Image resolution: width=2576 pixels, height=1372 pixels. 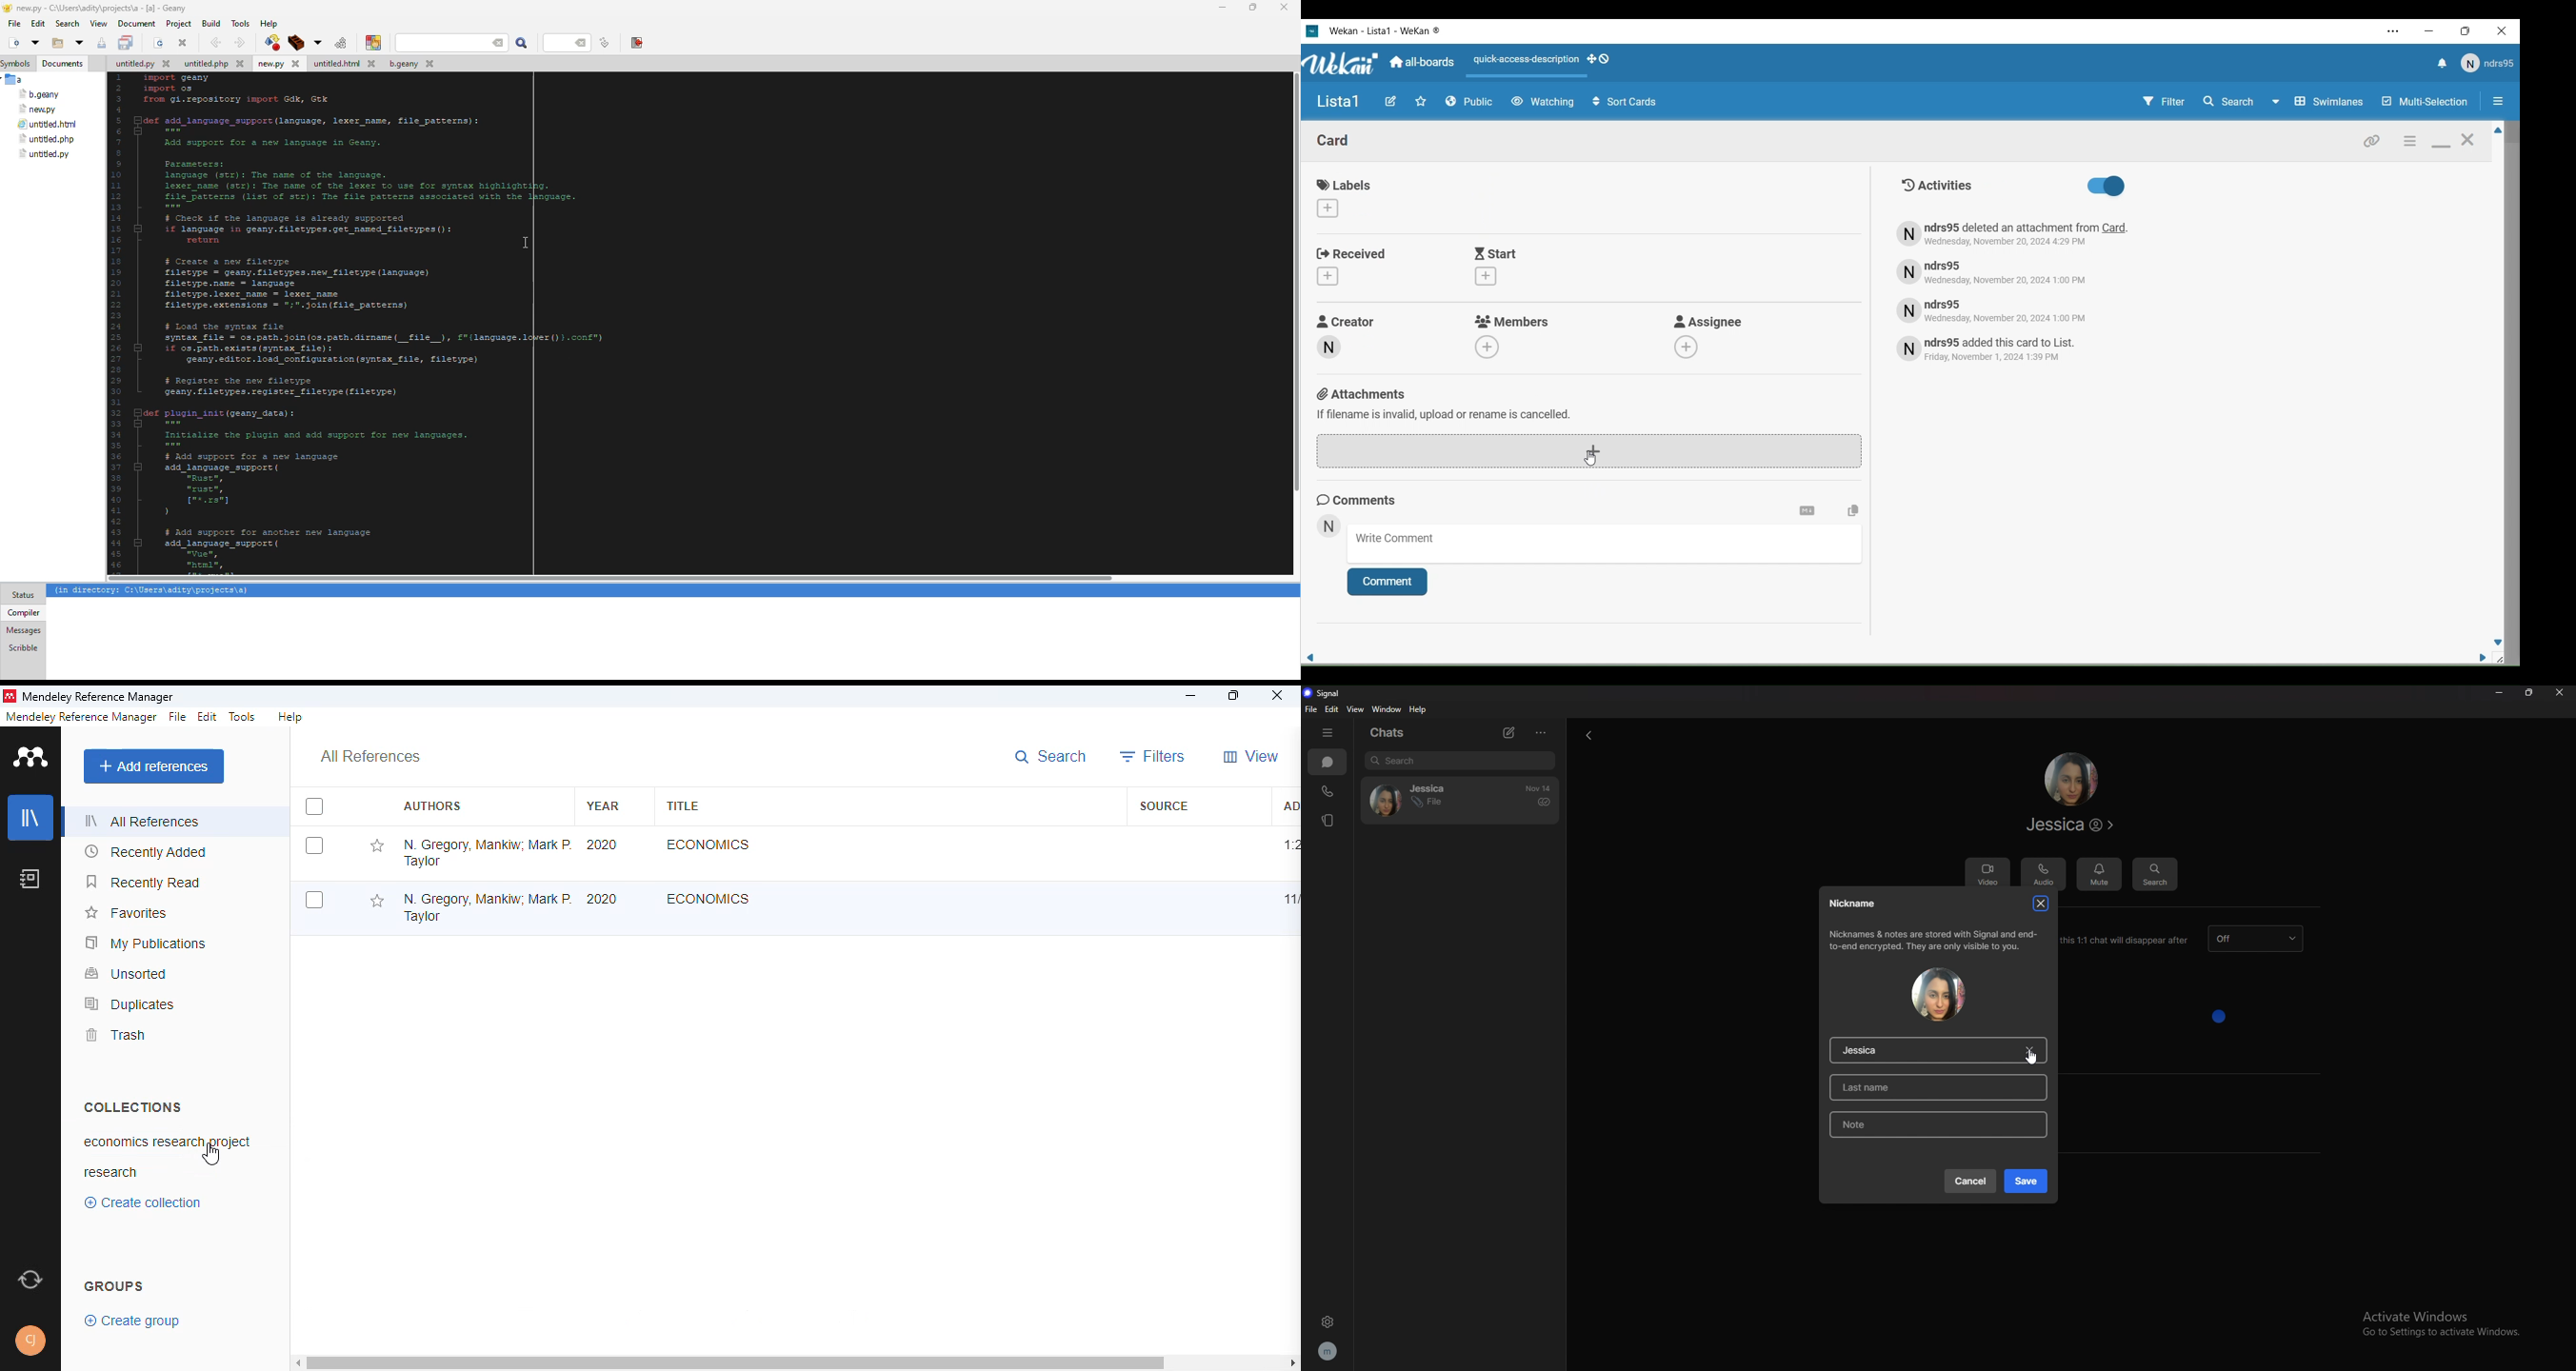 What do you see at coordinates (2044, 903) in the screenshot?
I see `close` at bounding box center [2044, 903].